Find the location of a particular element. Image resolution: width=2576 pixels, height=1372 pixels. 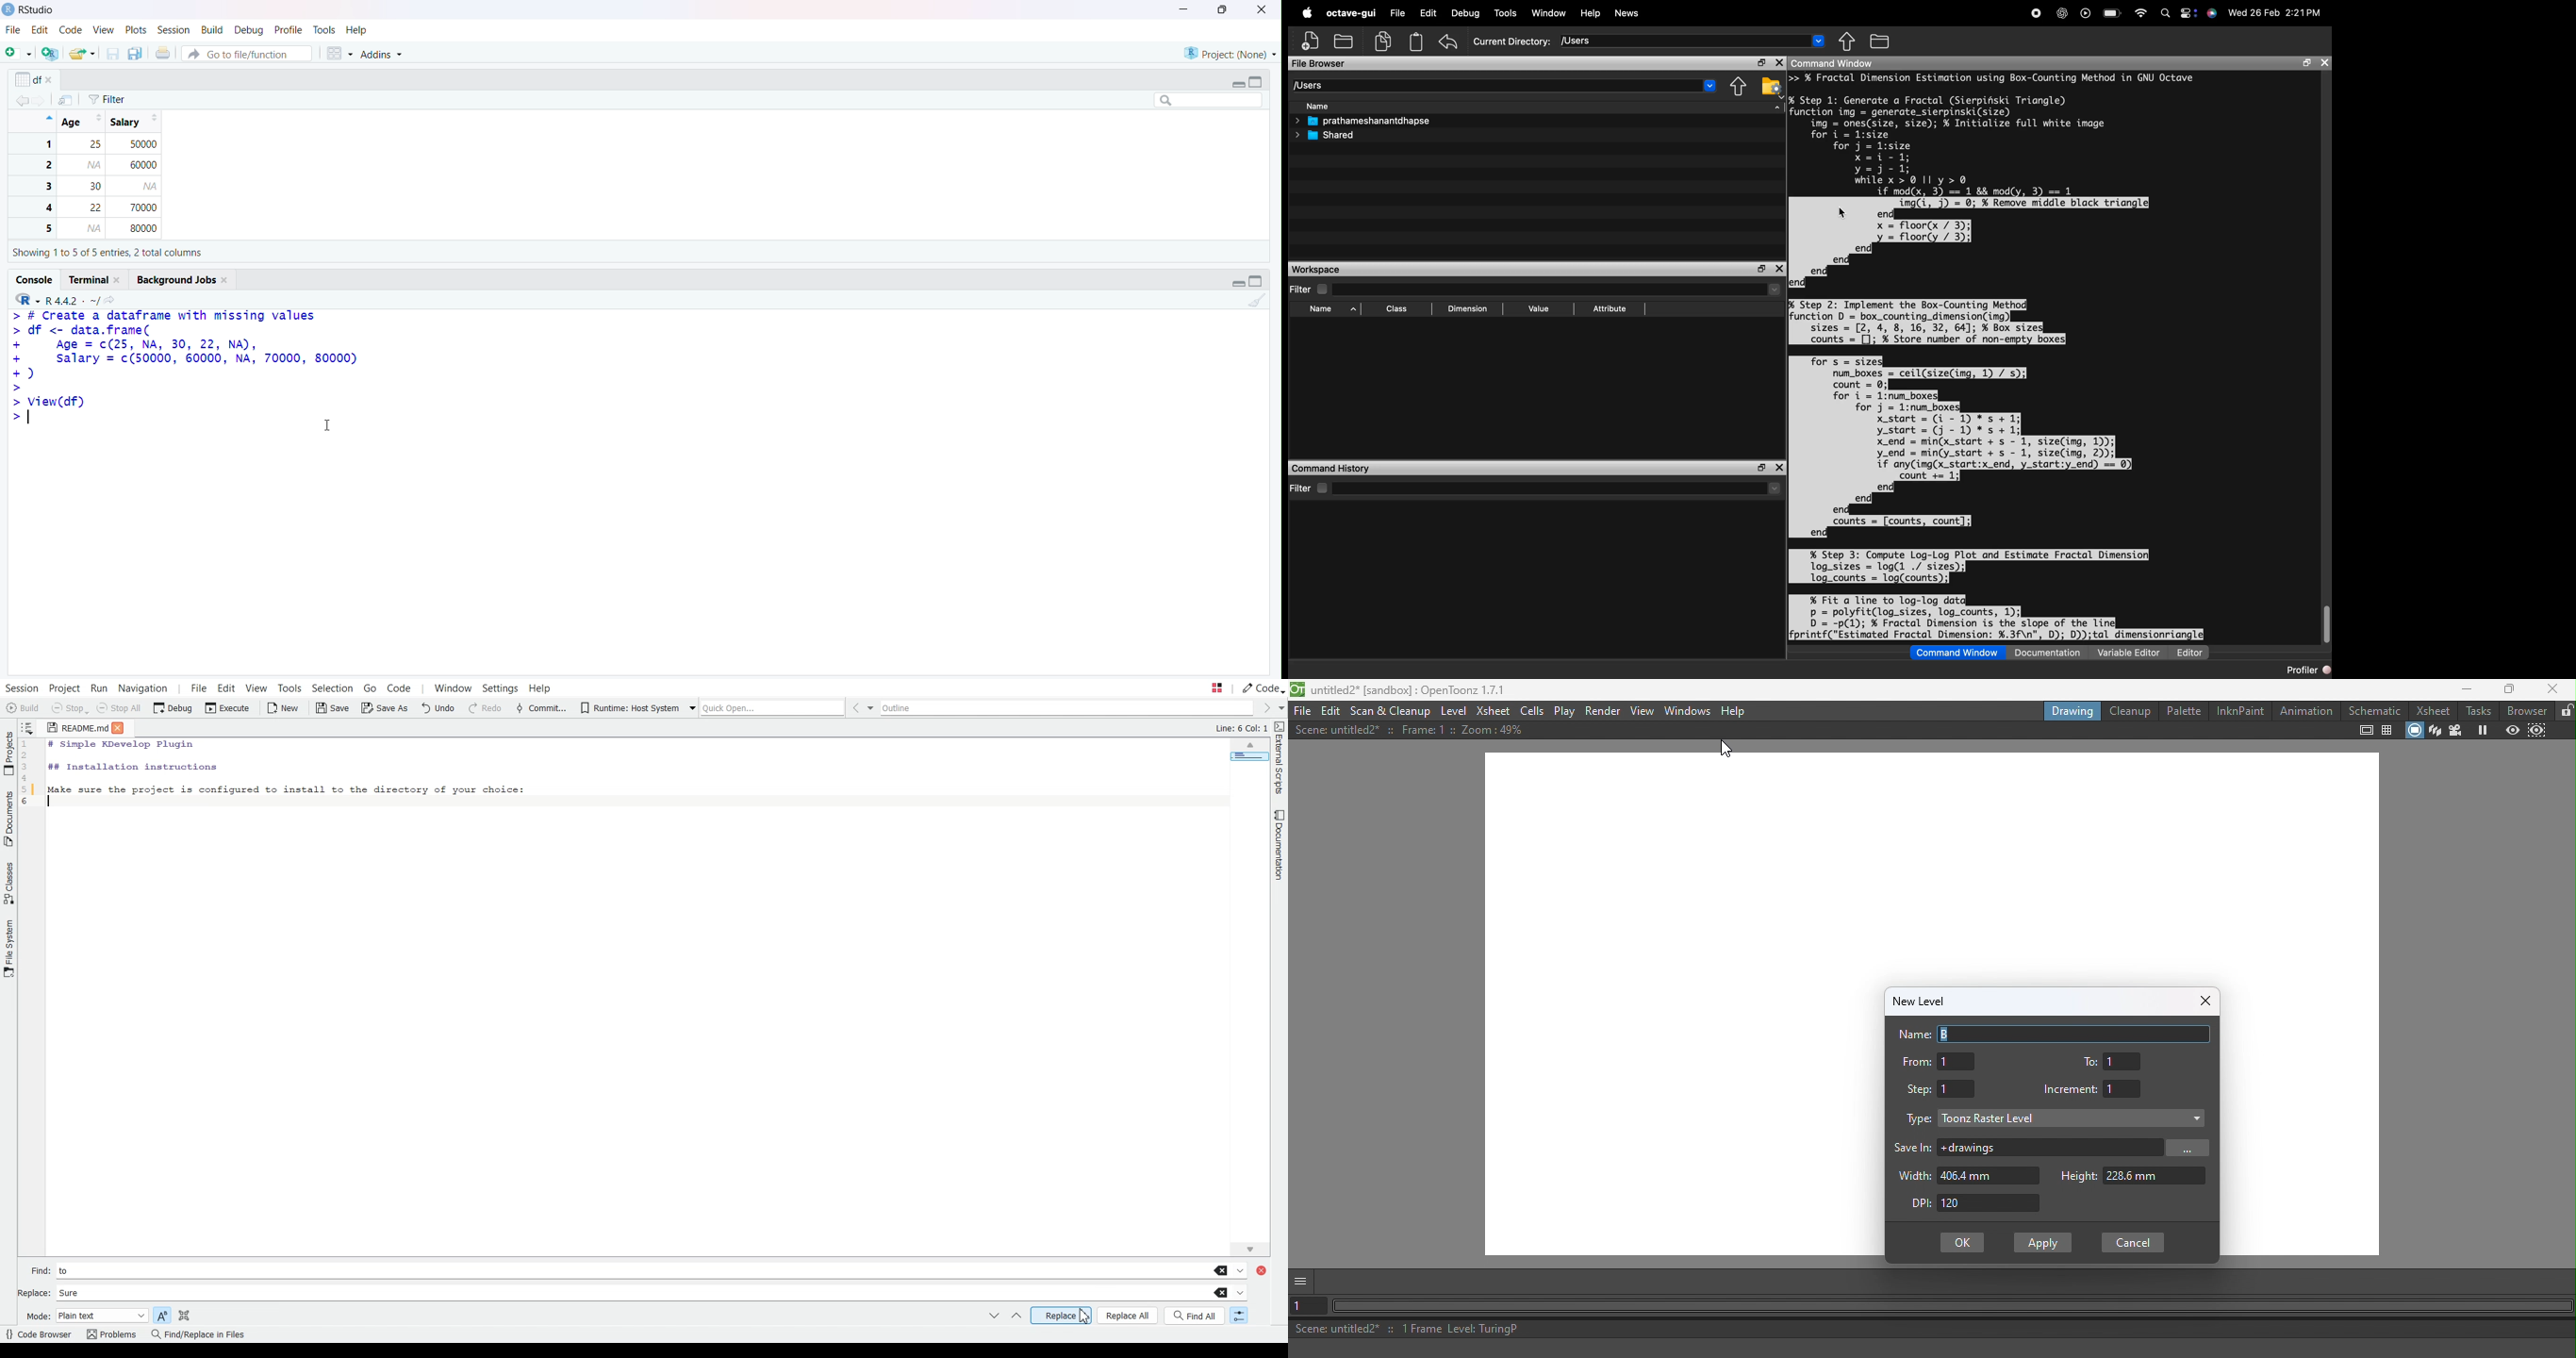

From is located at coordinates (1918, 1062).